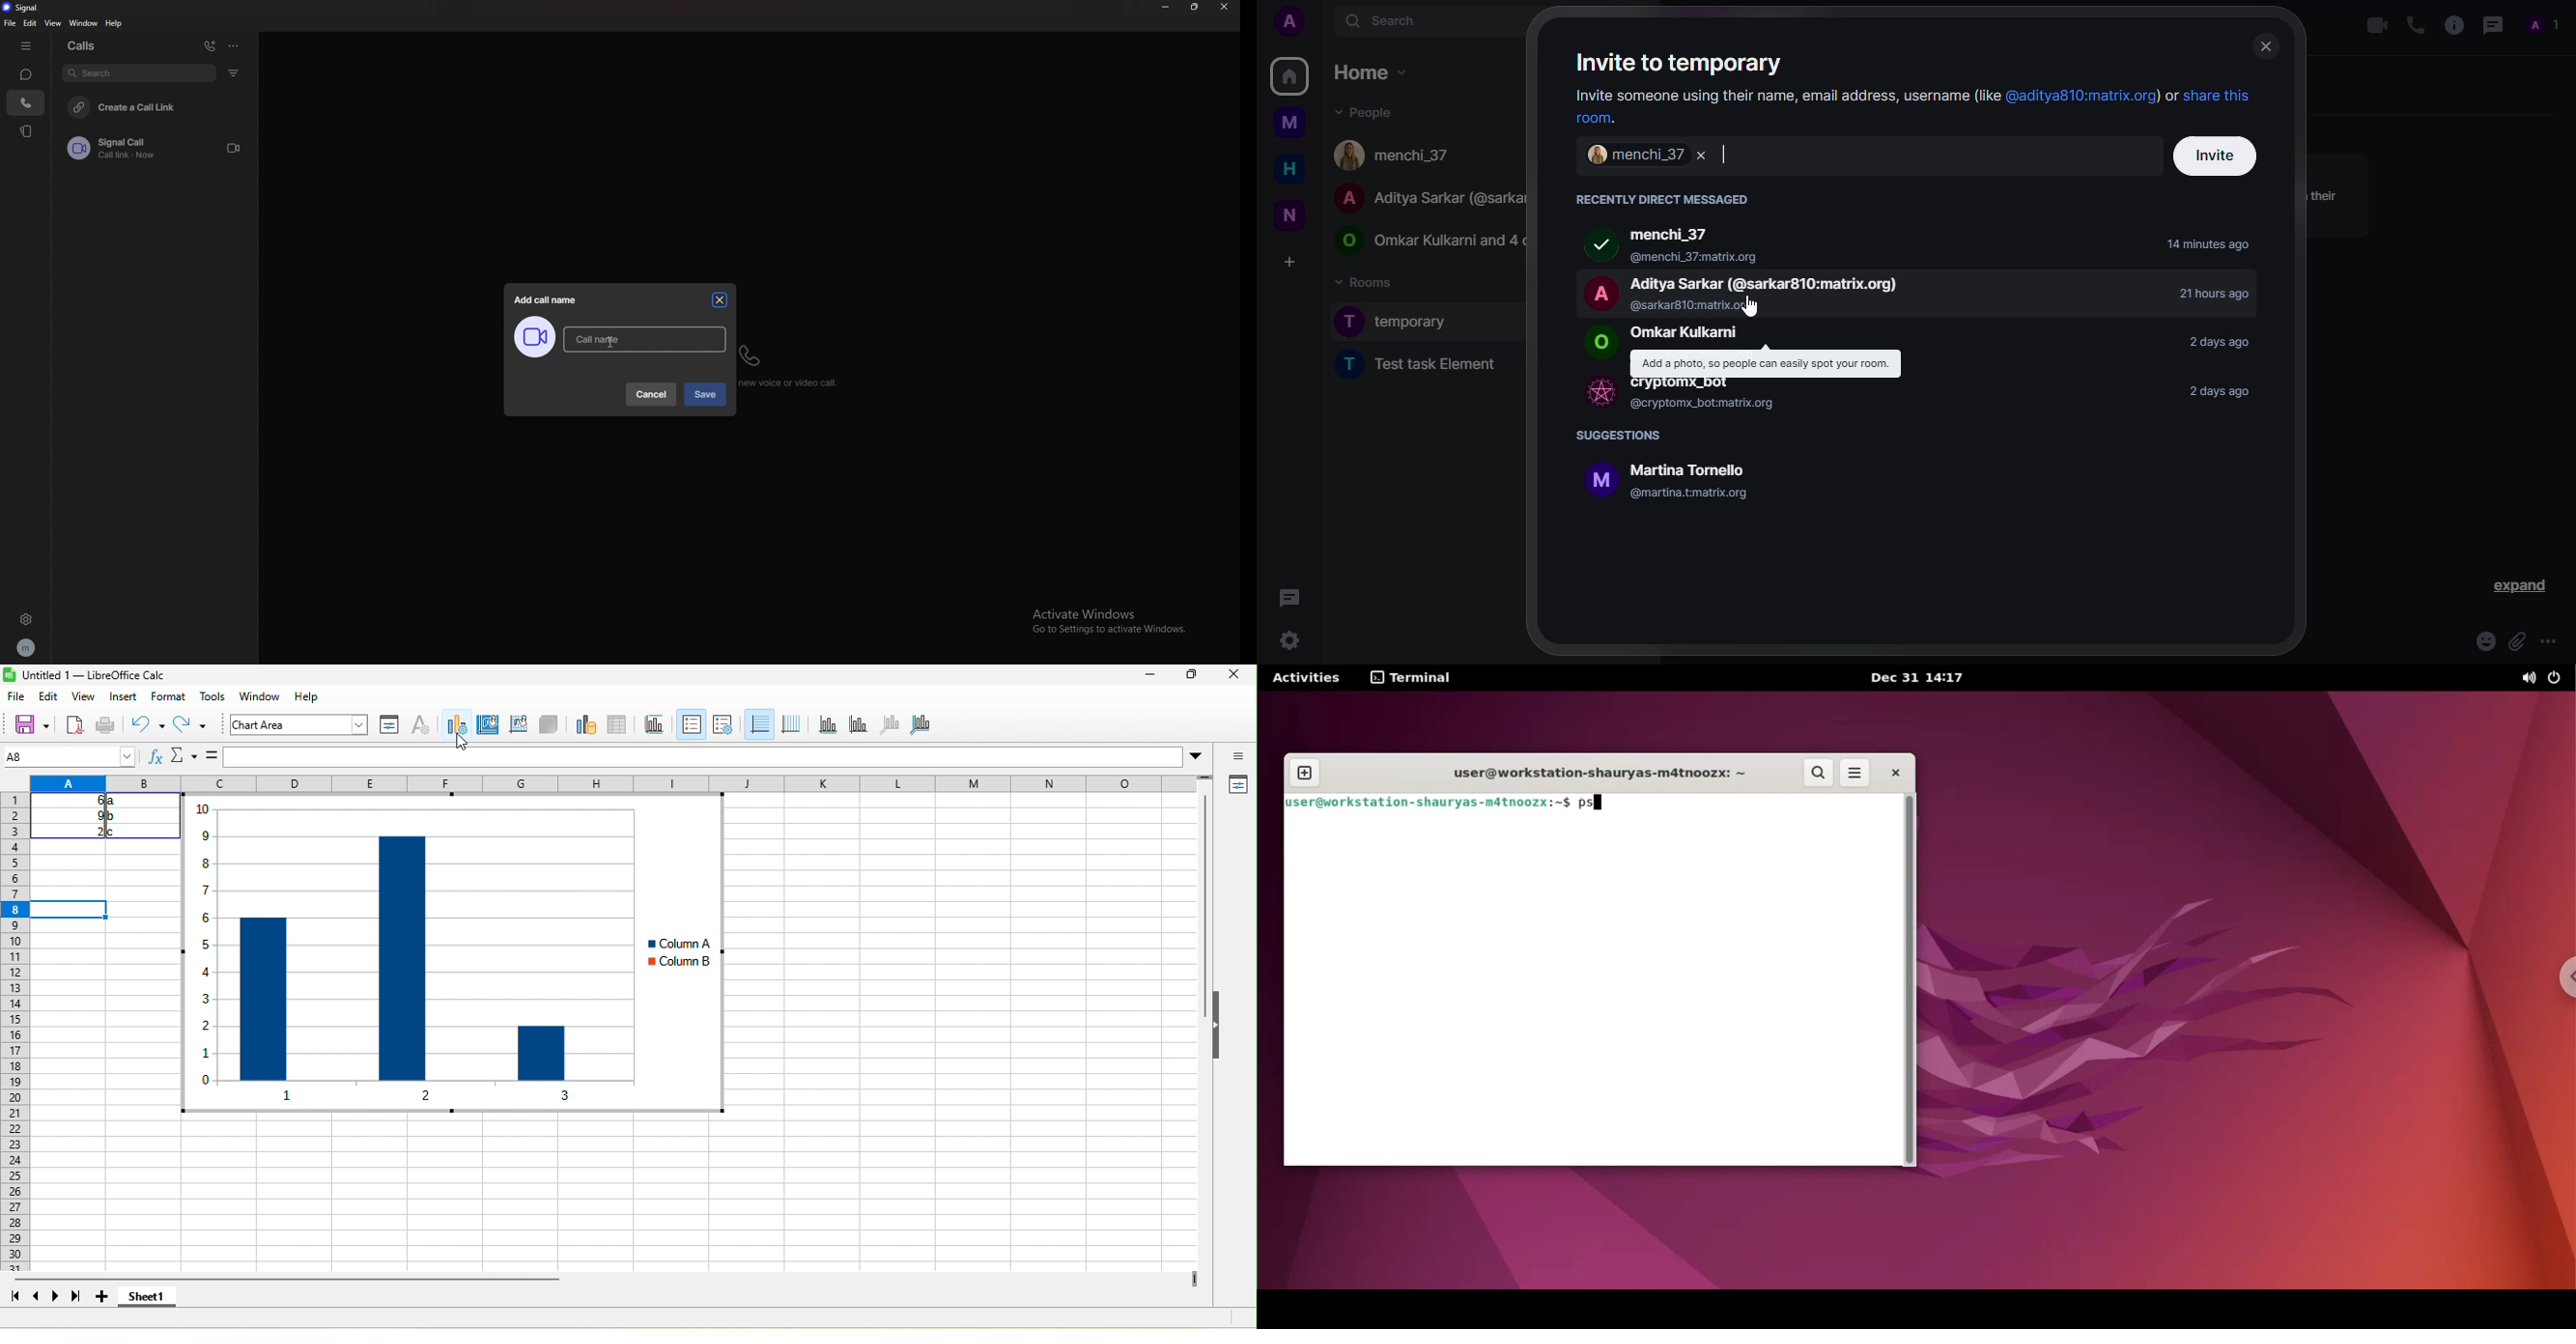  Describe the element at coordinates (1599, 344) in the screenshot. I see `Profile picture` at that location.